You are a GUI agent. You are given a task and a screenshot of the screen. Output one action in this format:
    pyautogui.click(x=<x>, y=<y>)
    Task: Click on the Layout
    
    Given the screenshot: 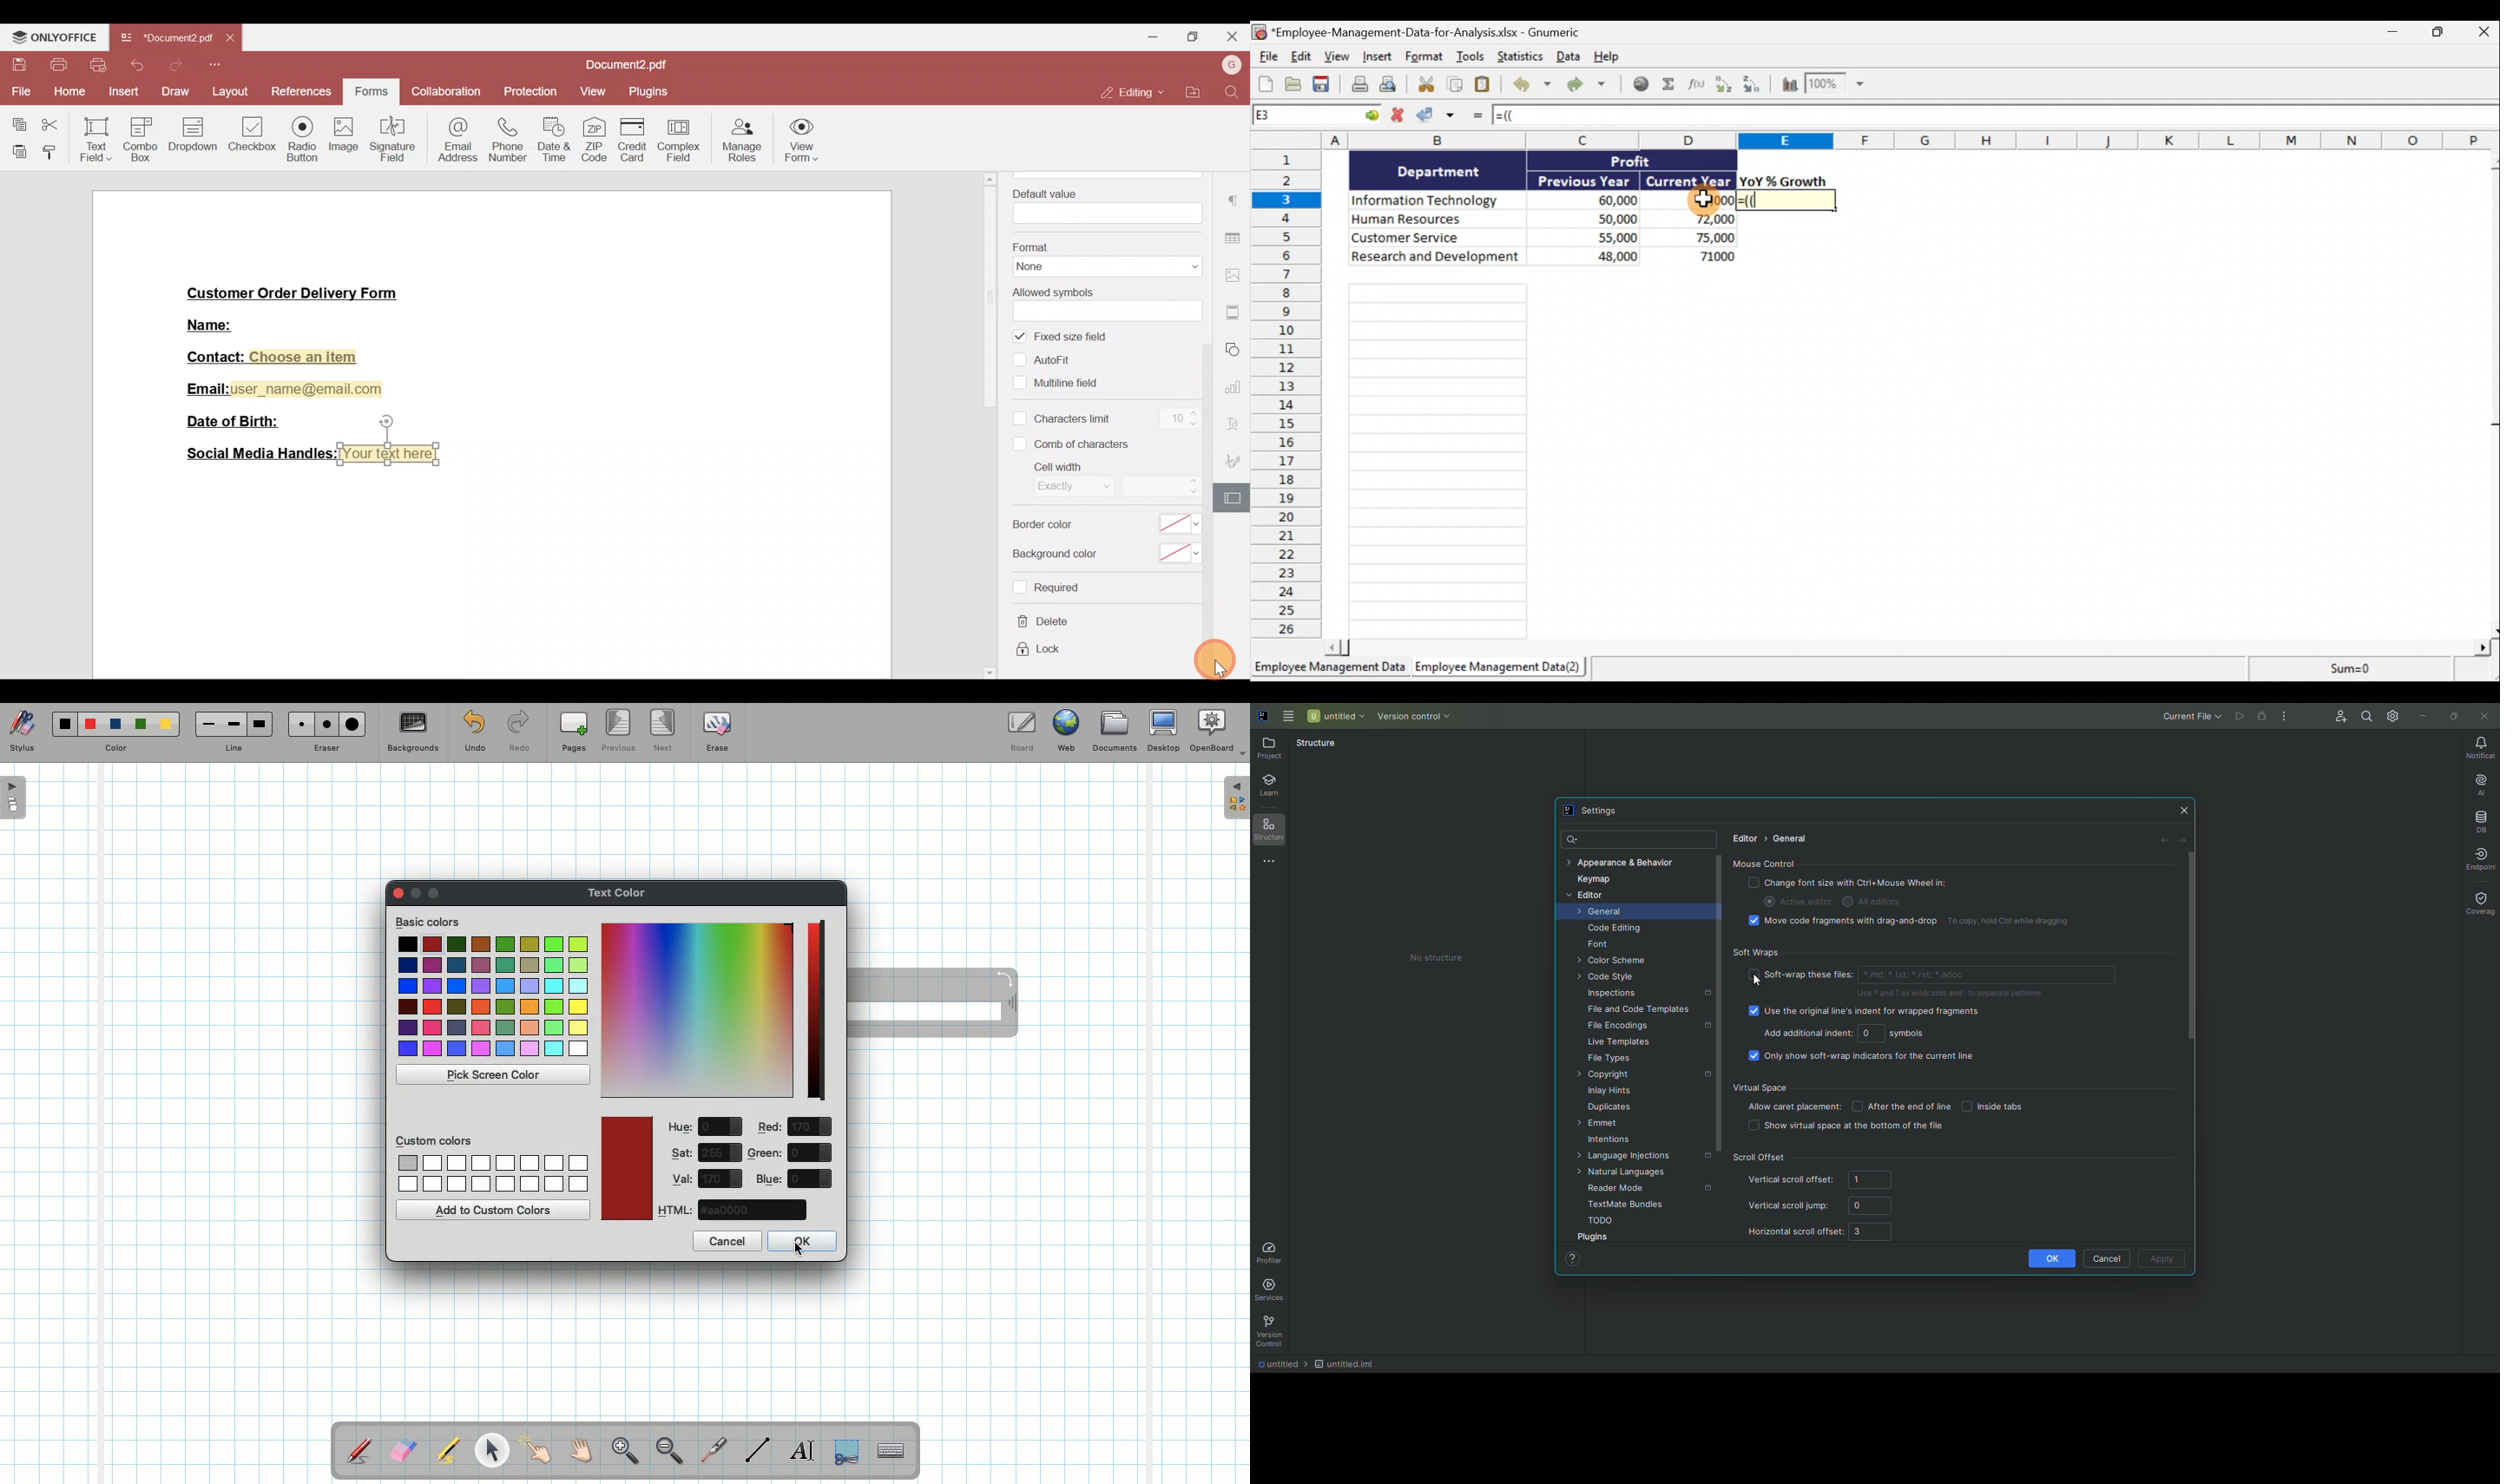 What is the action you would take?
    pyautogui.click(x=229, y=90)
    